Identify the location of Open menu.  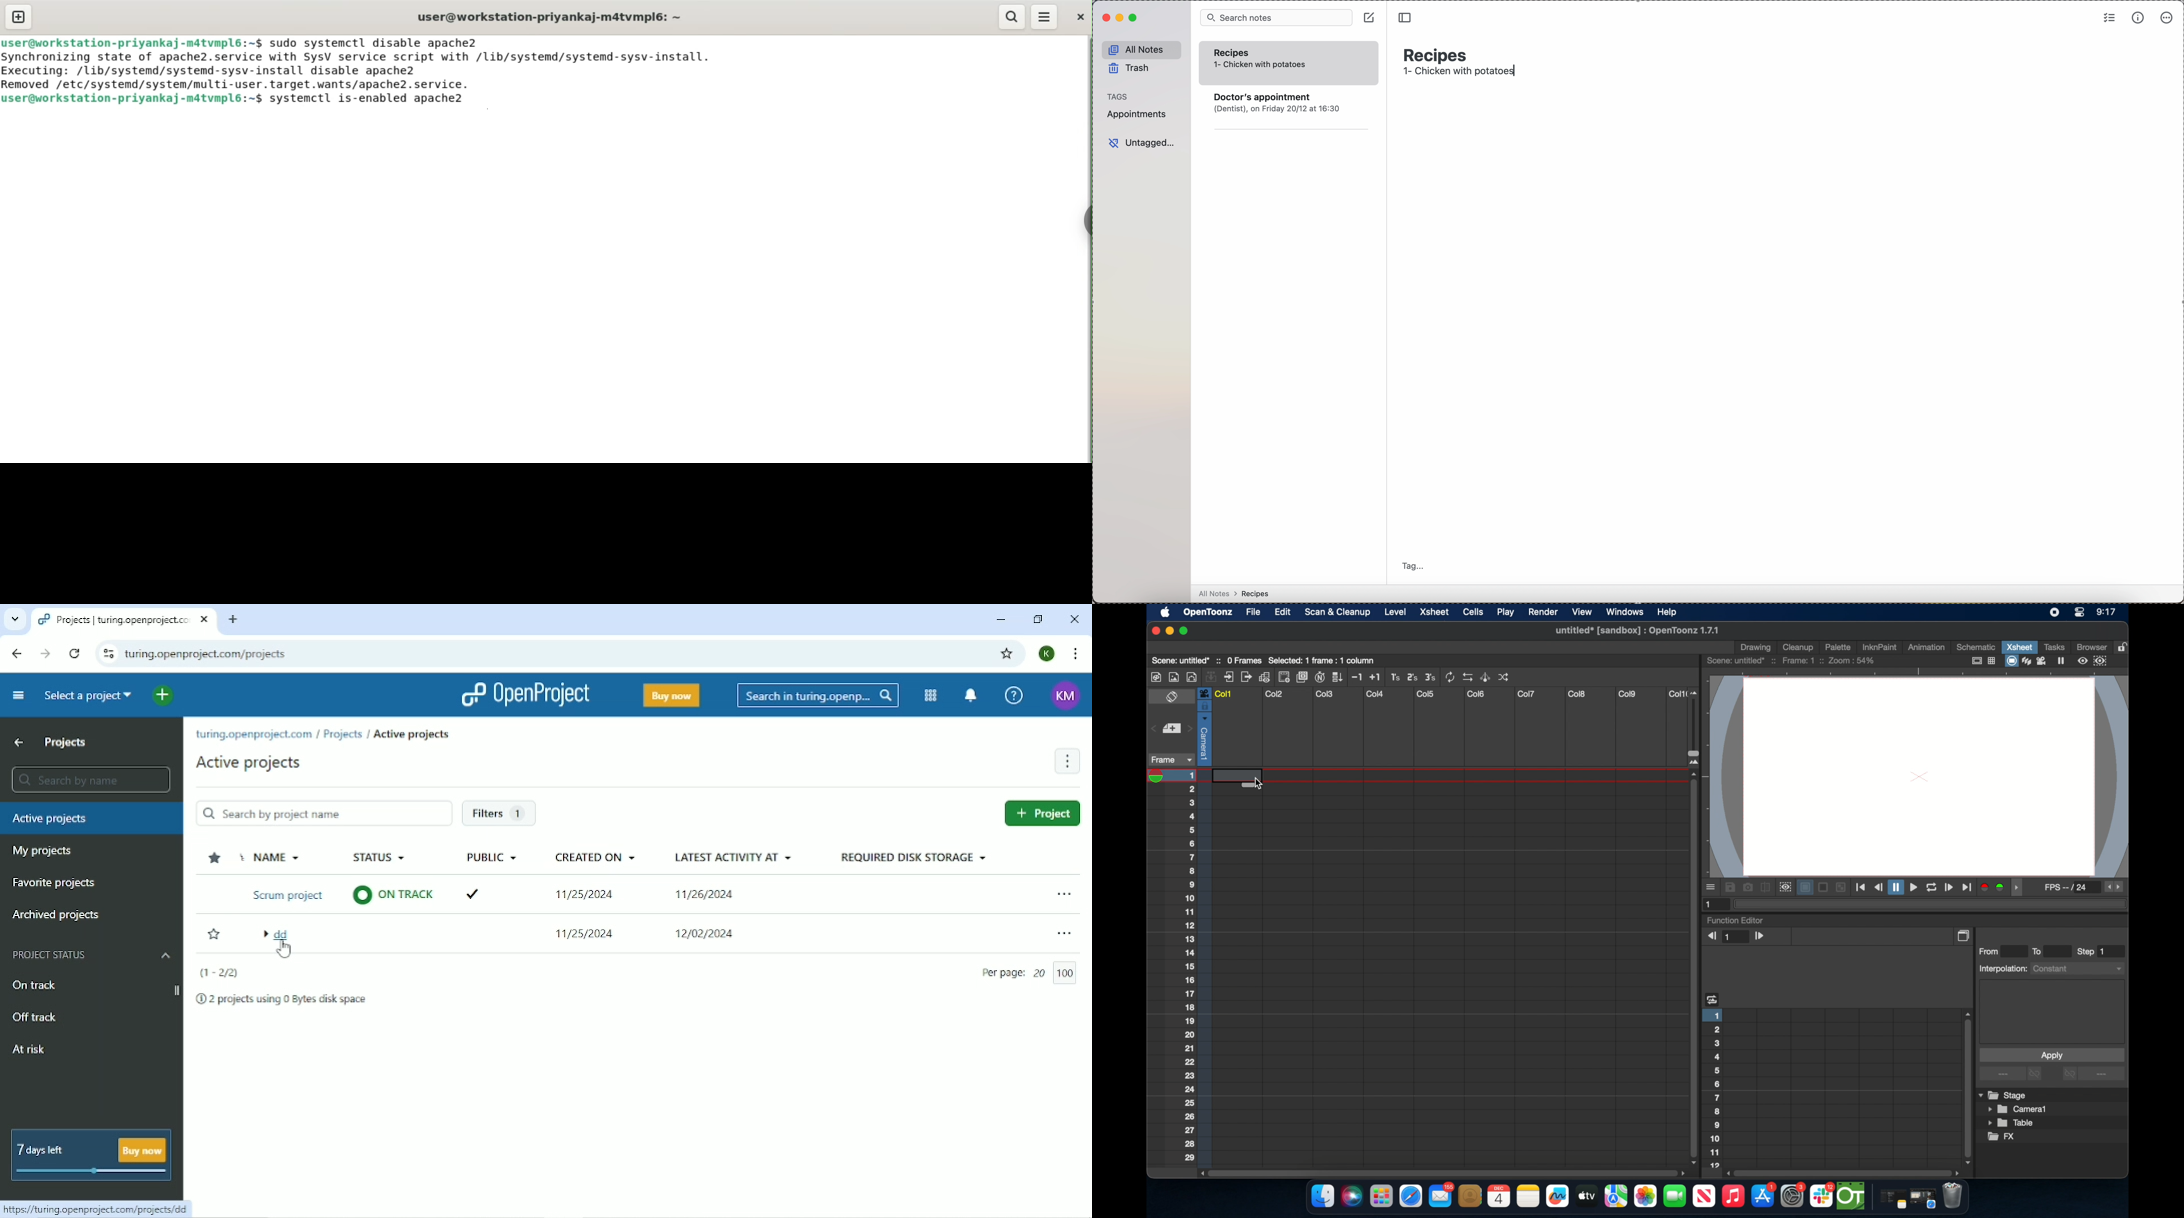
(1061, 893).